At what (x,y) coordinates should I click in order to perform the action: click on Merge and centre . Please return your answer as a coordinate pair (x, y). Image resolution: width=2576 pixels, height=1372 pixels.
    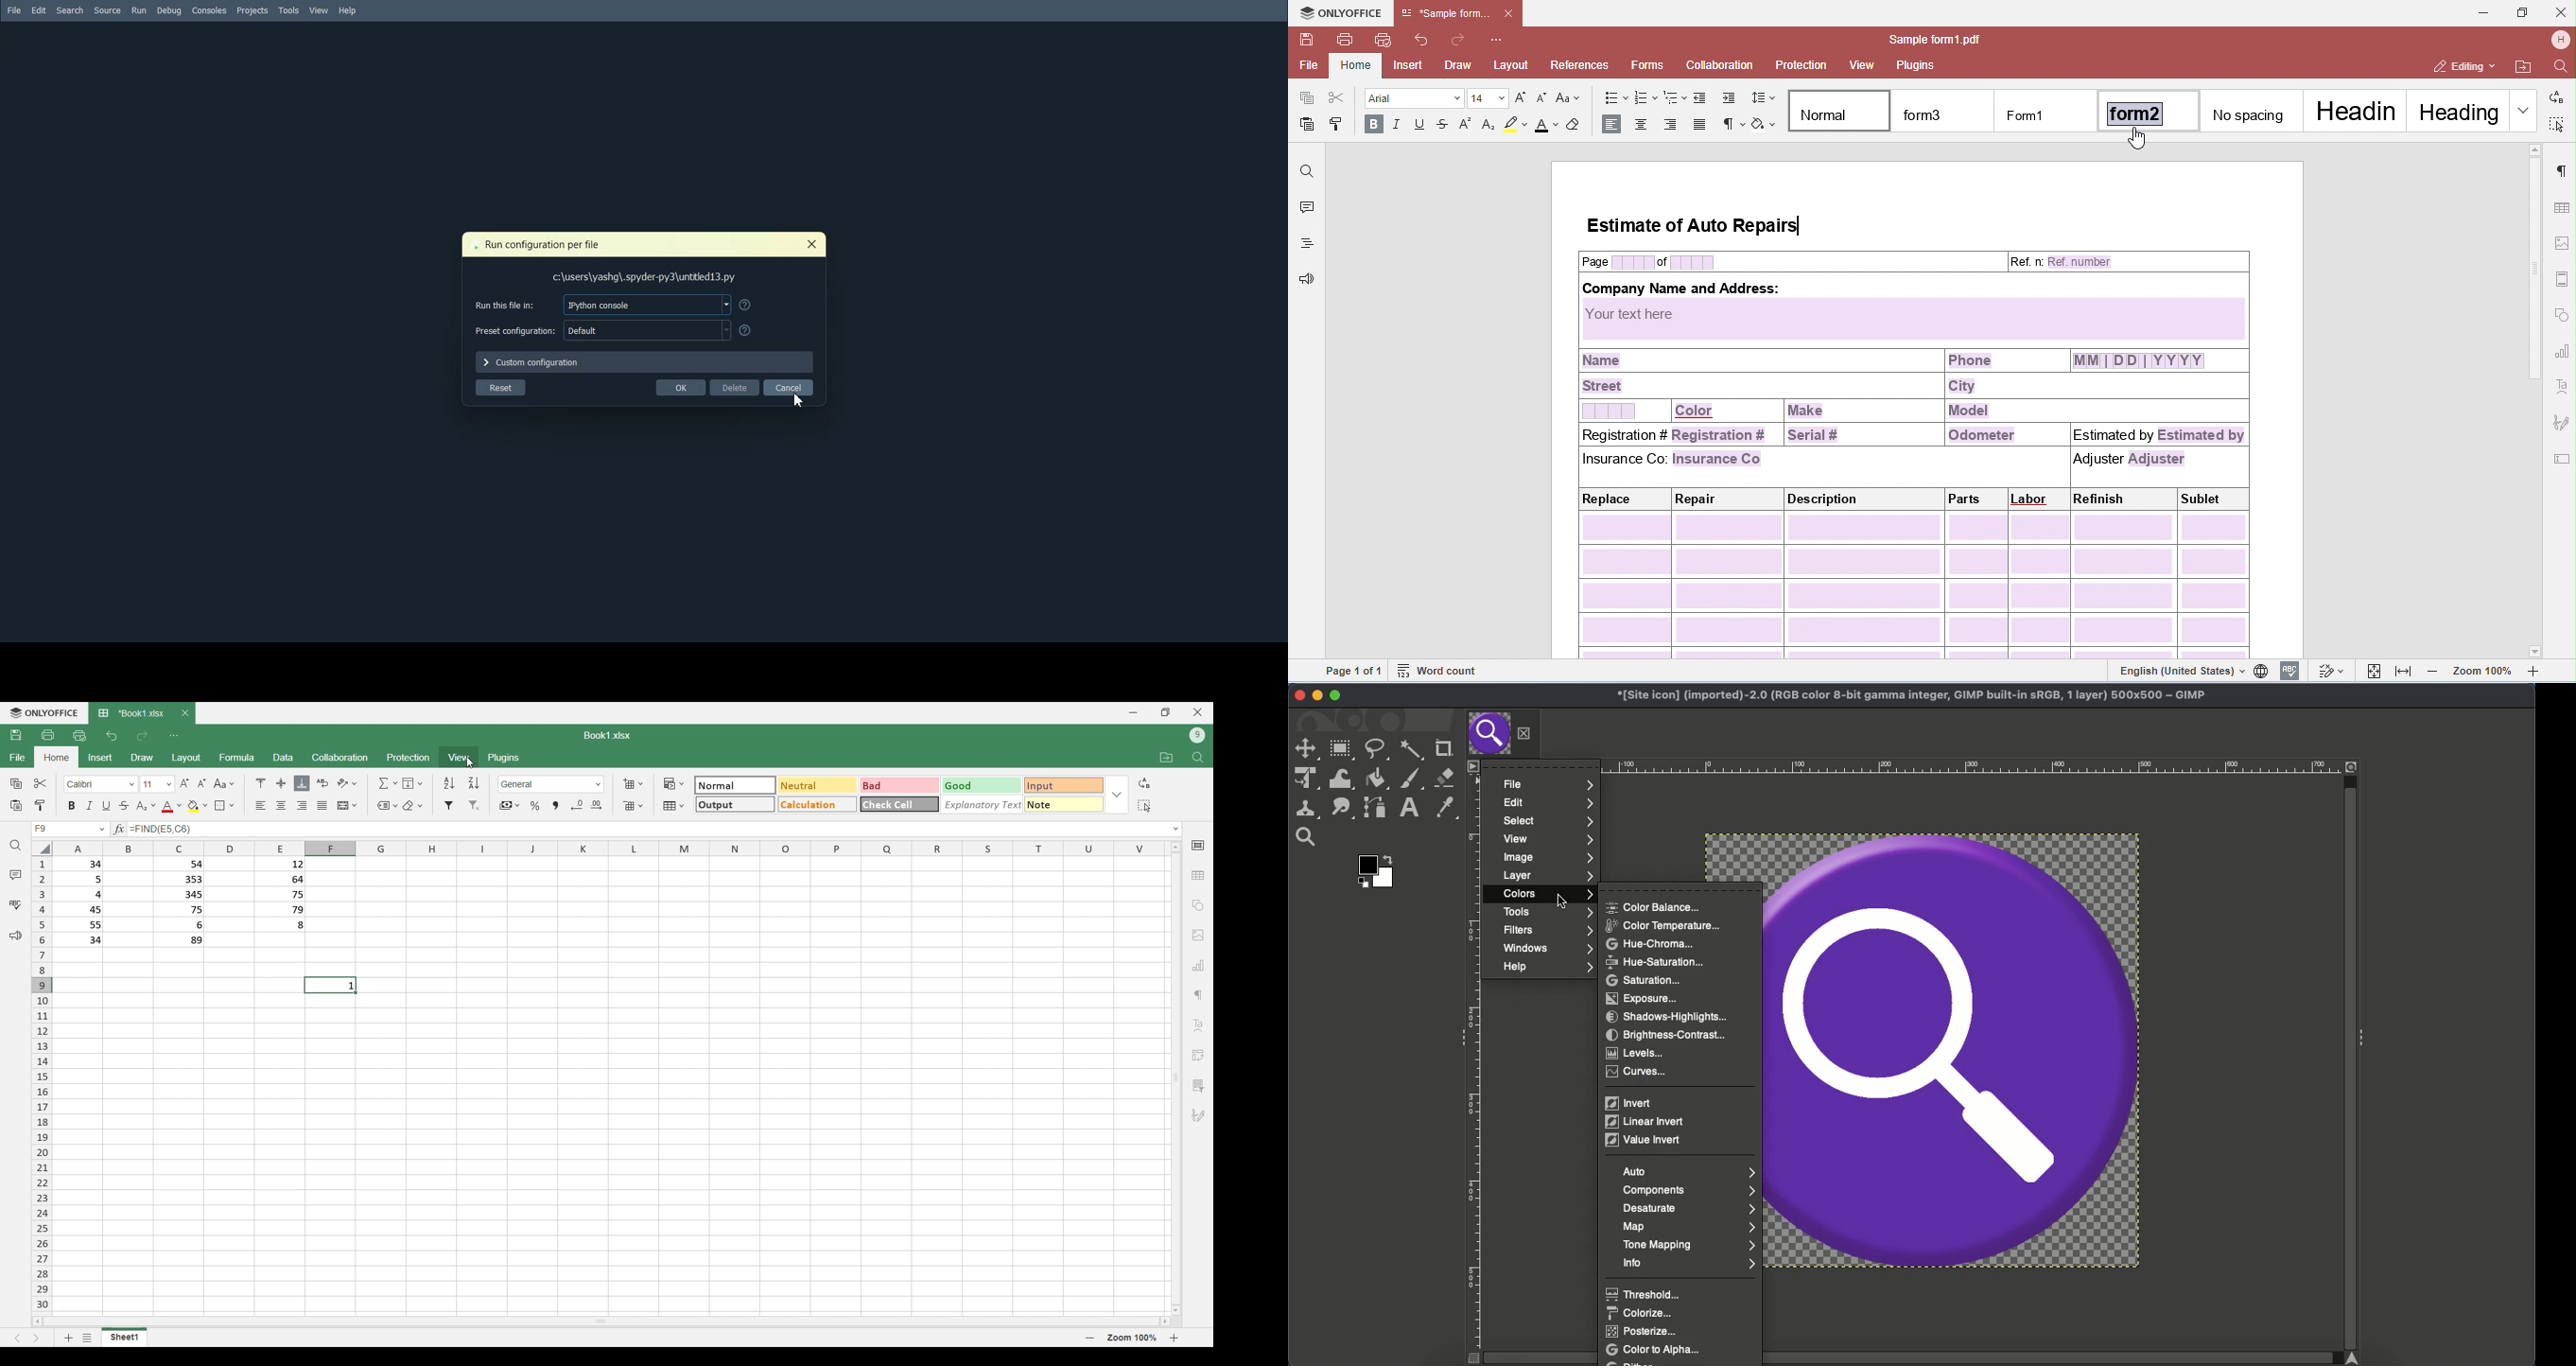
    Looking at the image, I should click on (346, 806).